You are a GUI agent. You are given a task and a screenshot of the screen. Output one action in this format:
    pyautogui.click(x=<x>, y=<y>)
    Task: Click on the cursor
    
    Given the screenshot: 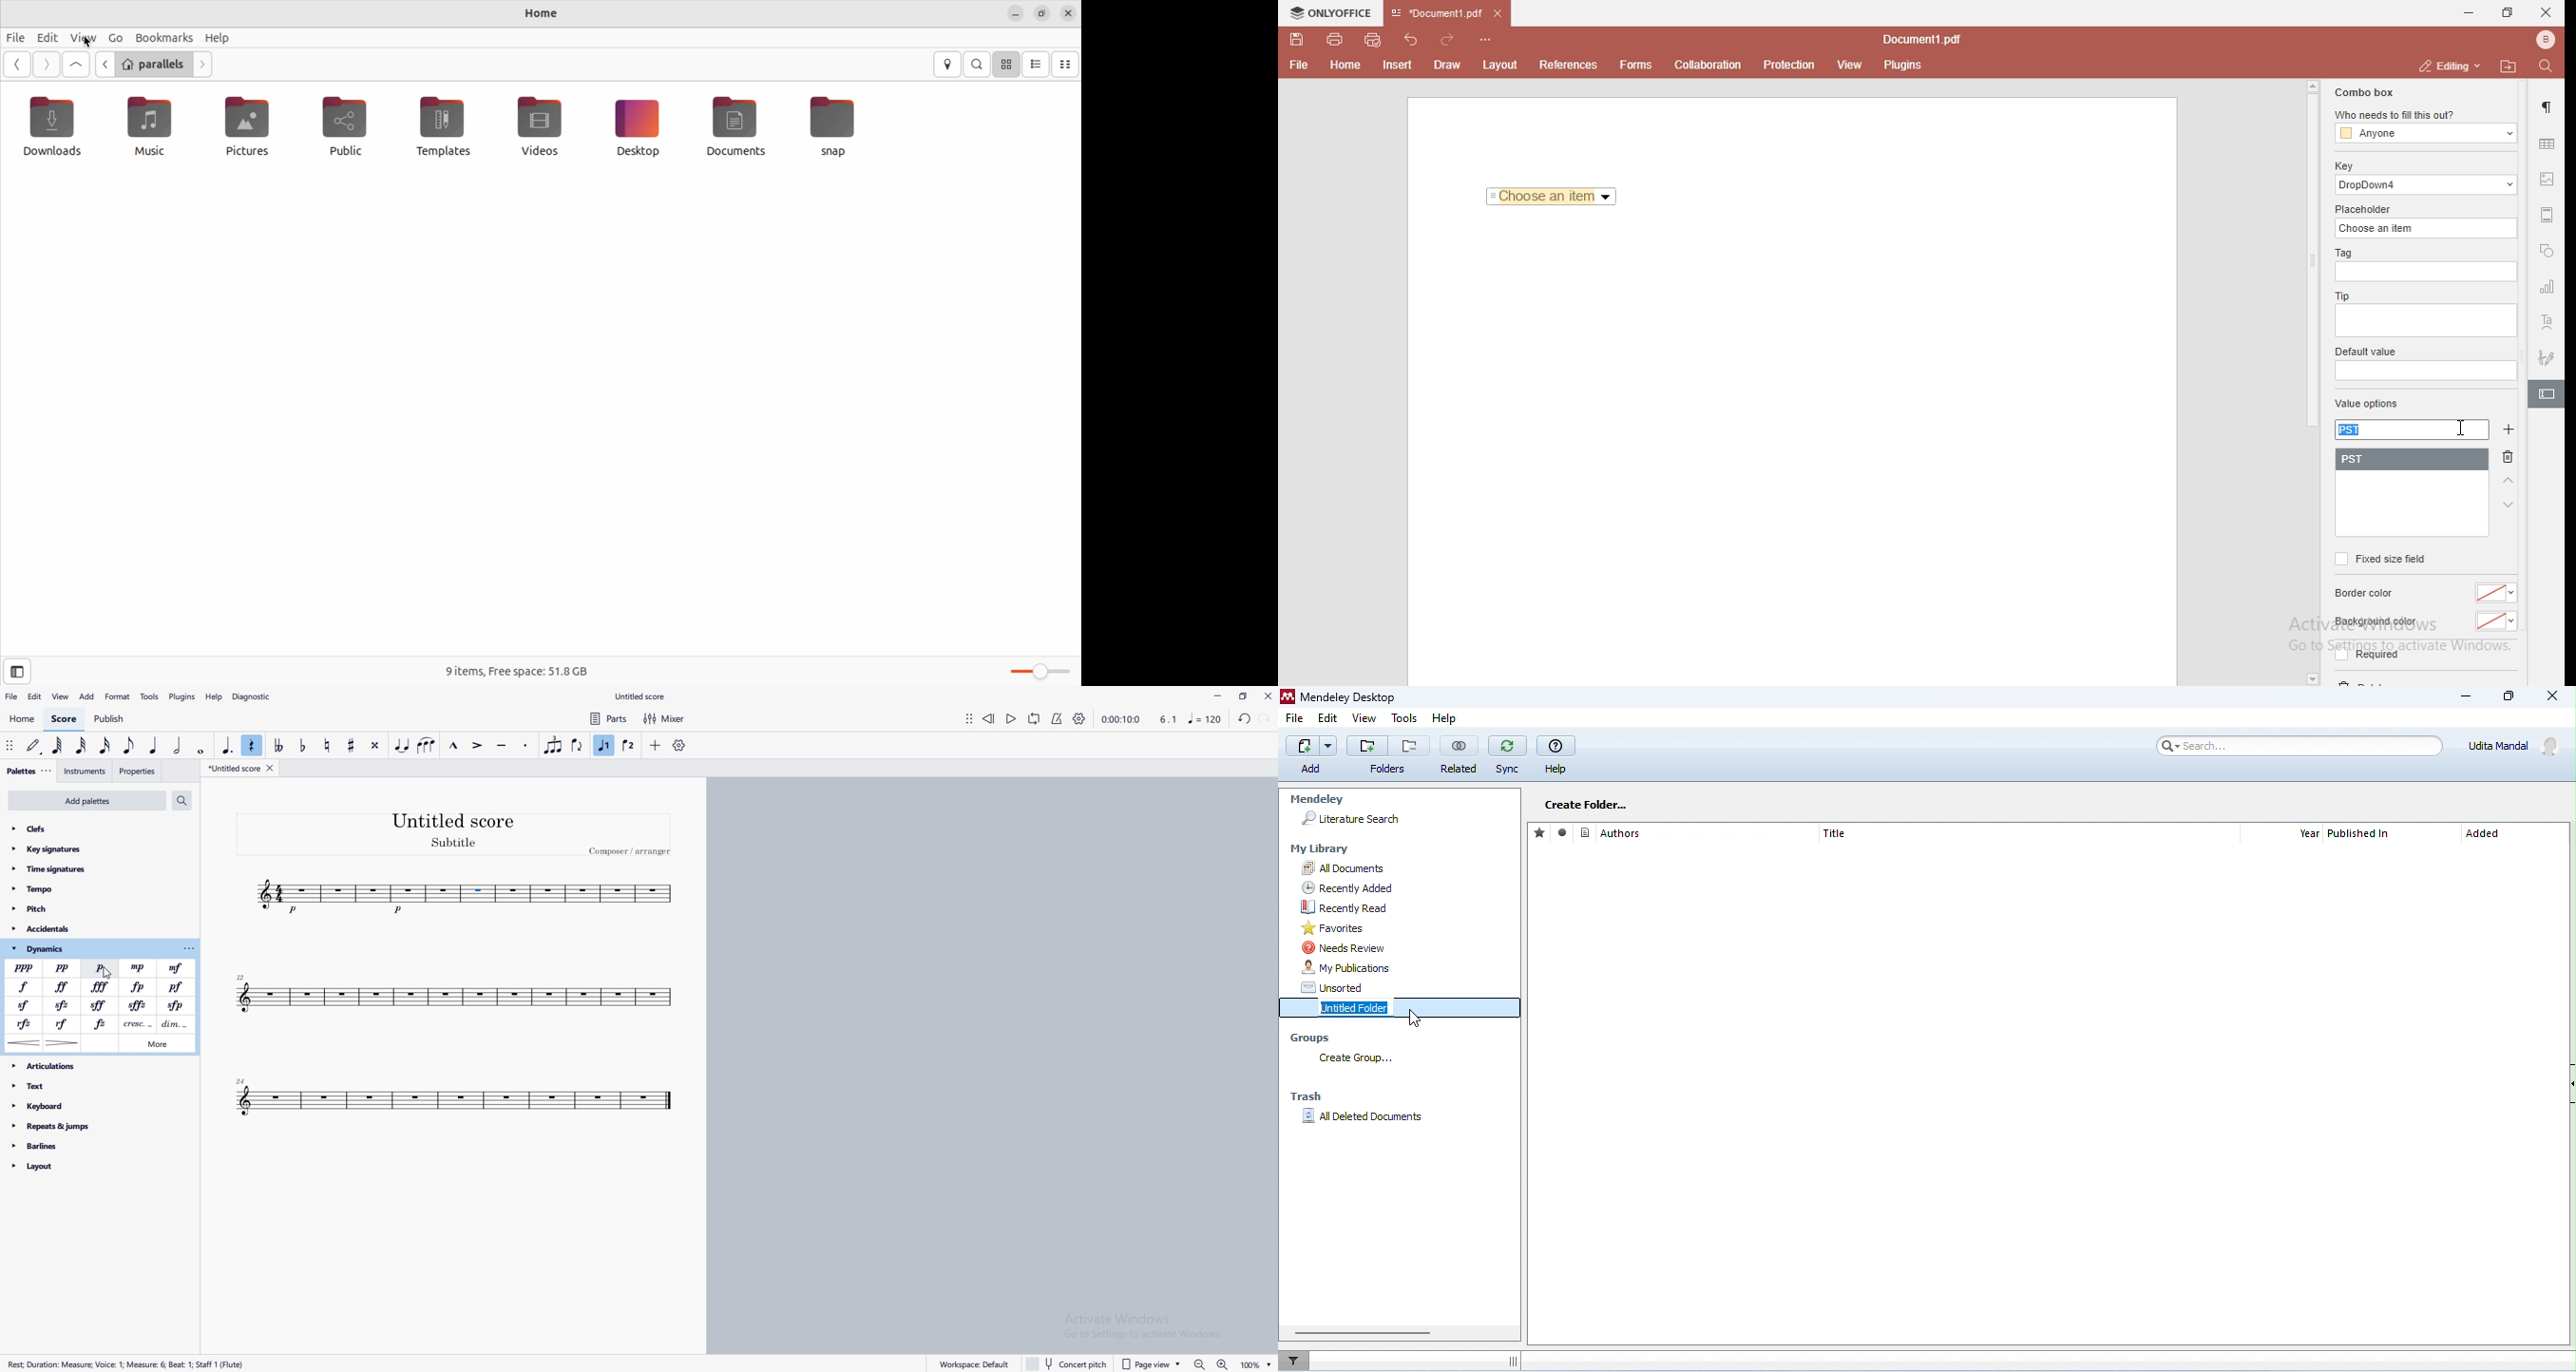 What is the action you would take?
    pyautogui.click(x=109, y=968)
    